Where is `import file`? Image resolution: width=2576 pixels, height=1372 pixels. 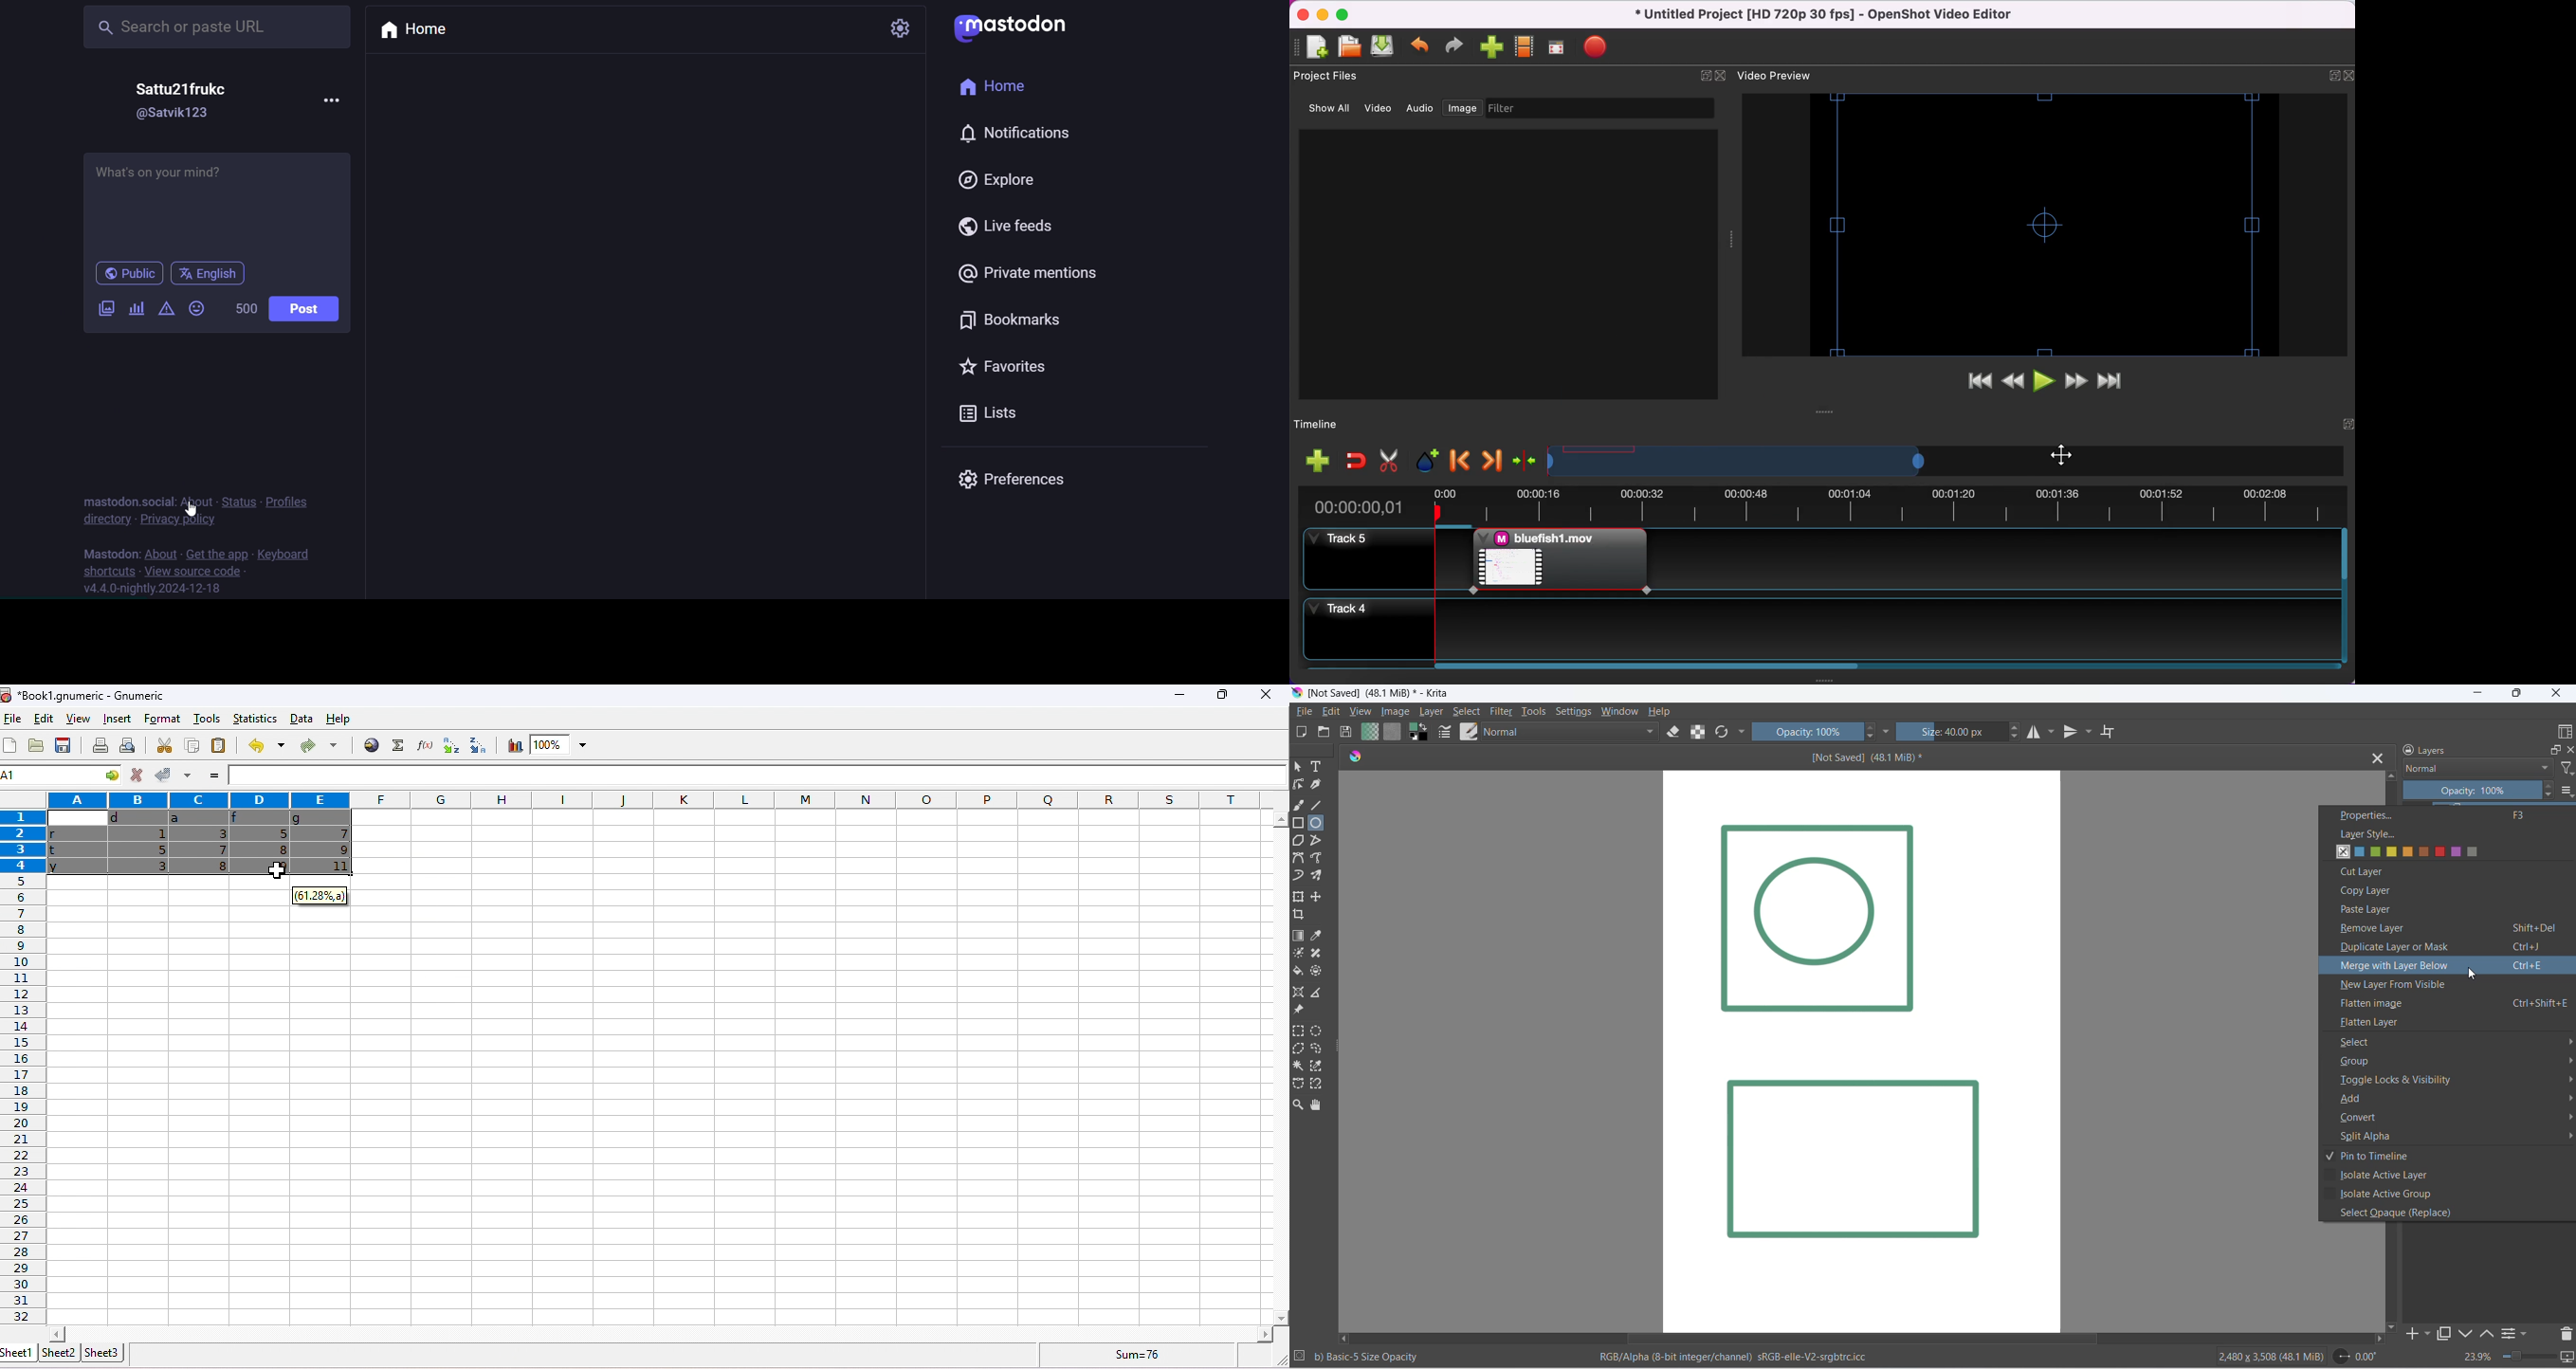 import file is located at coordinates (1493, 48).